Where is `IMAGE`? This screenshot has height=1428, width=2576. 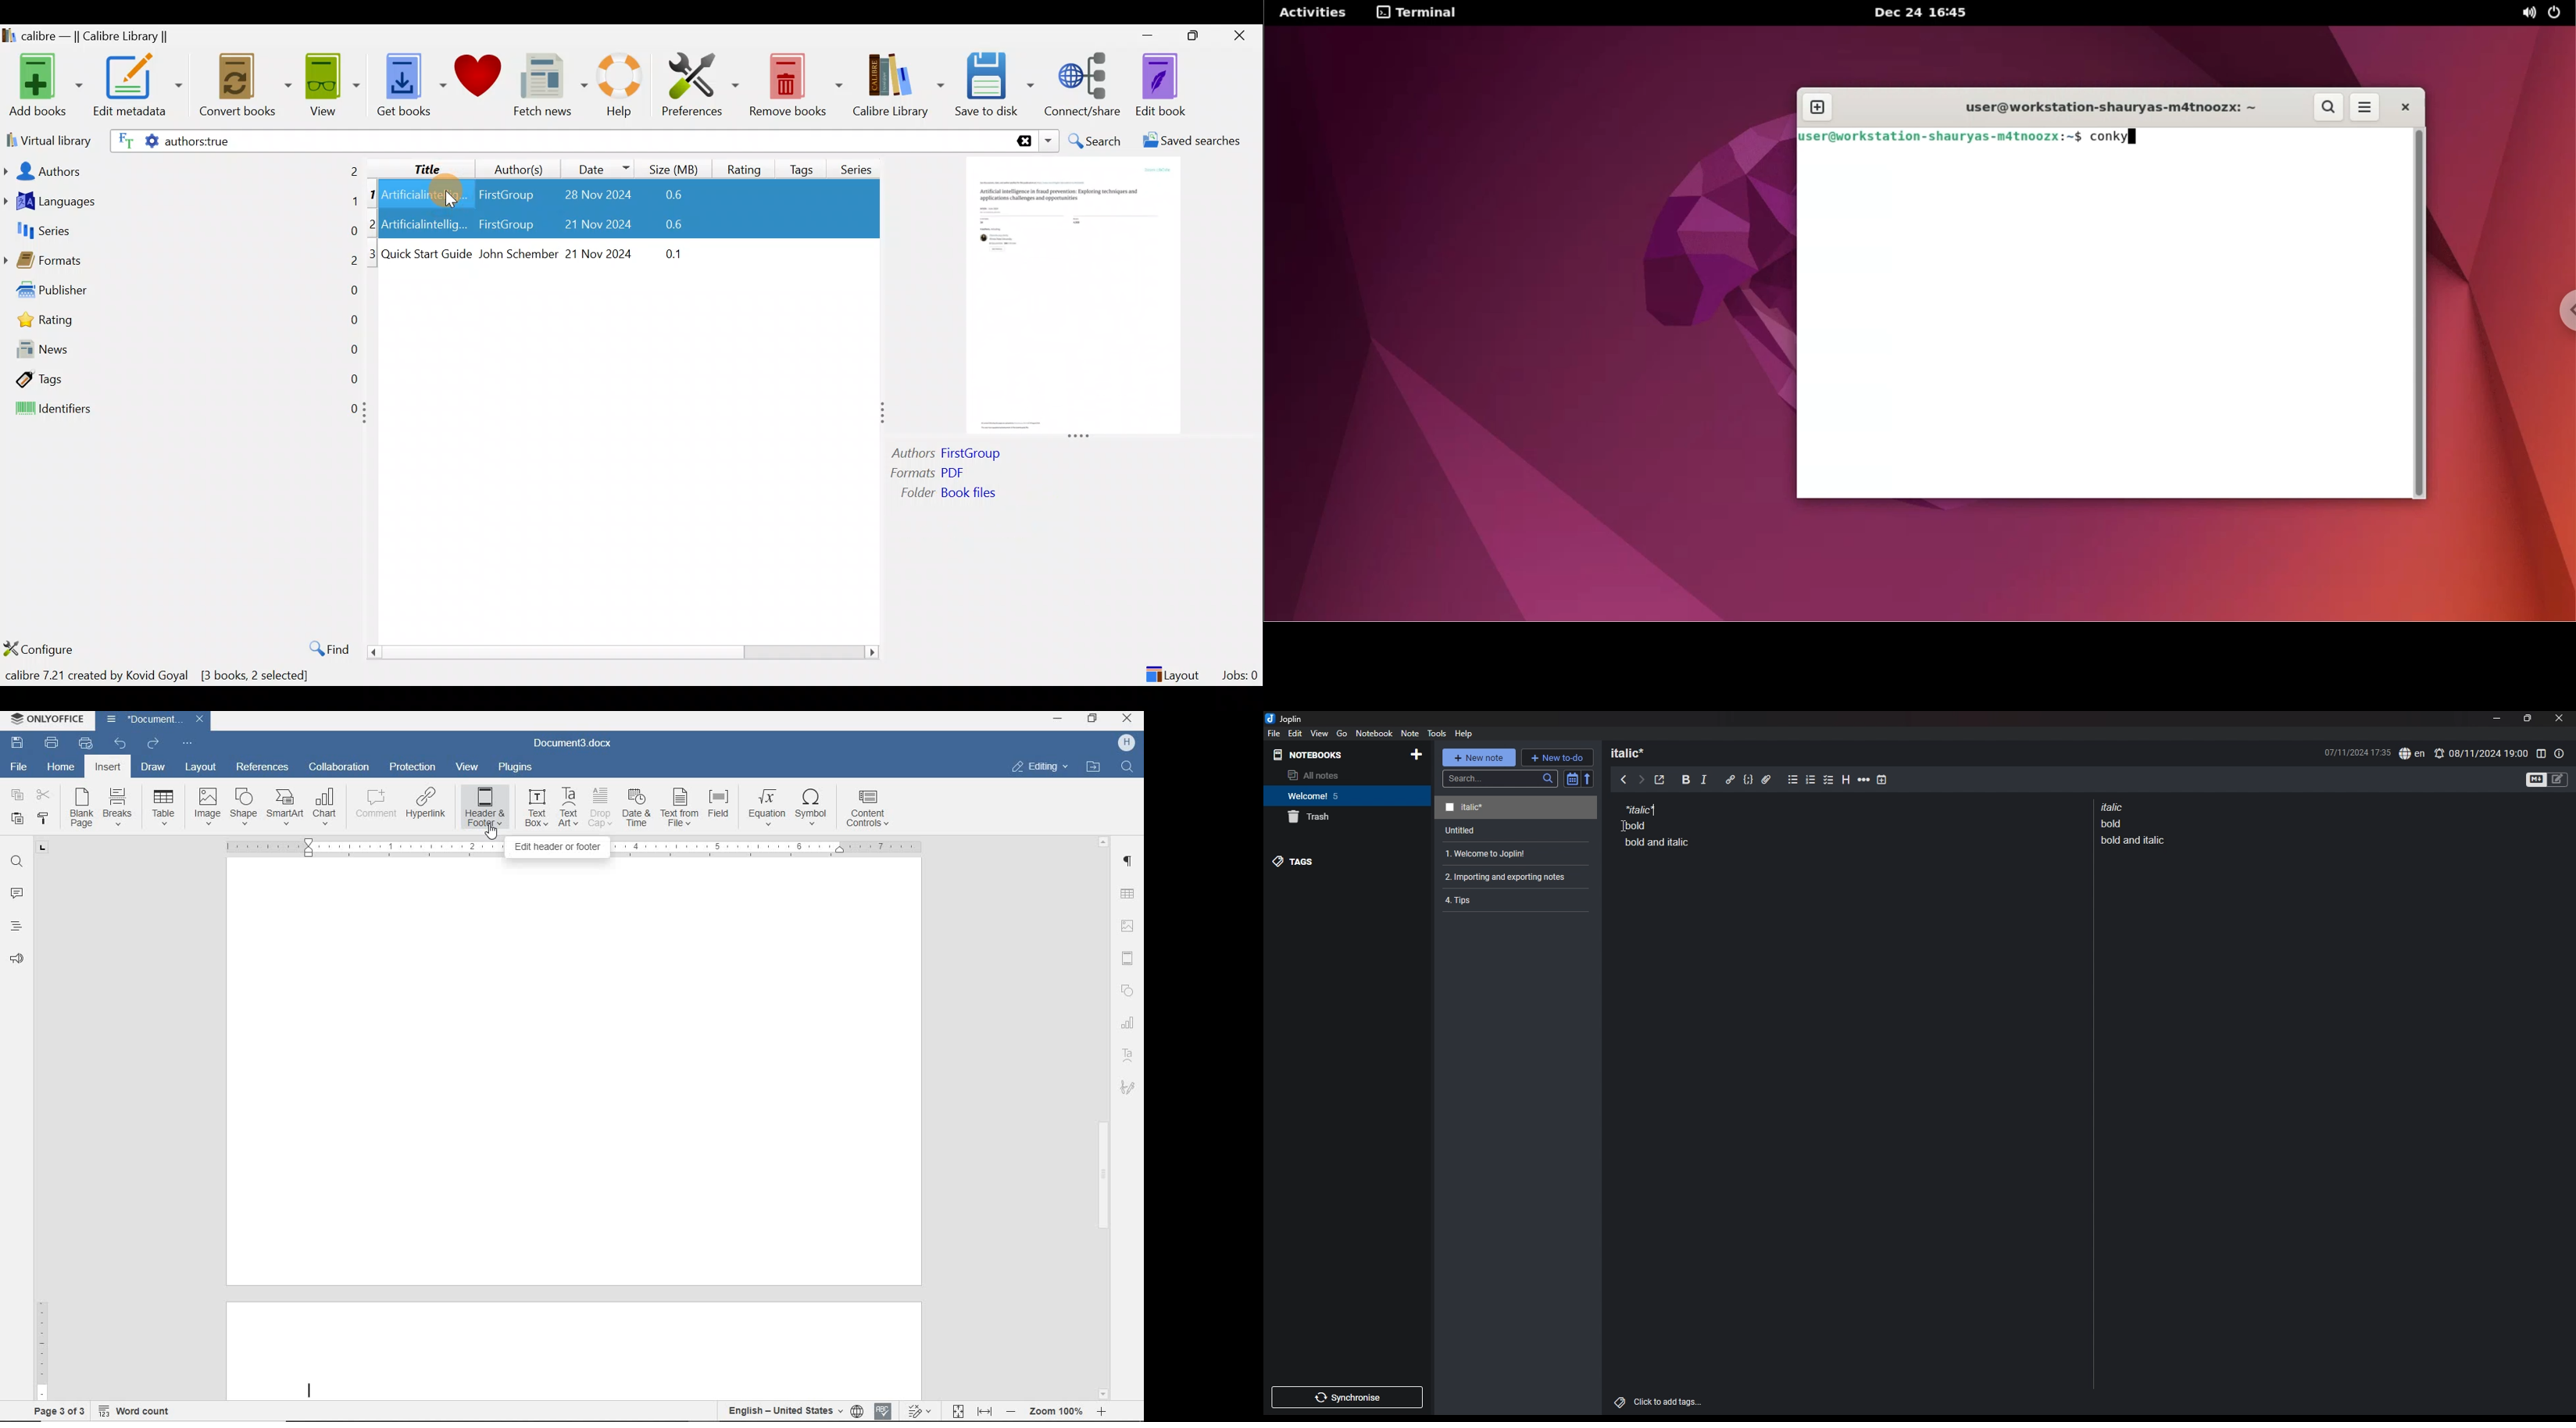 IMAGE is located at coordinates (208, 806).